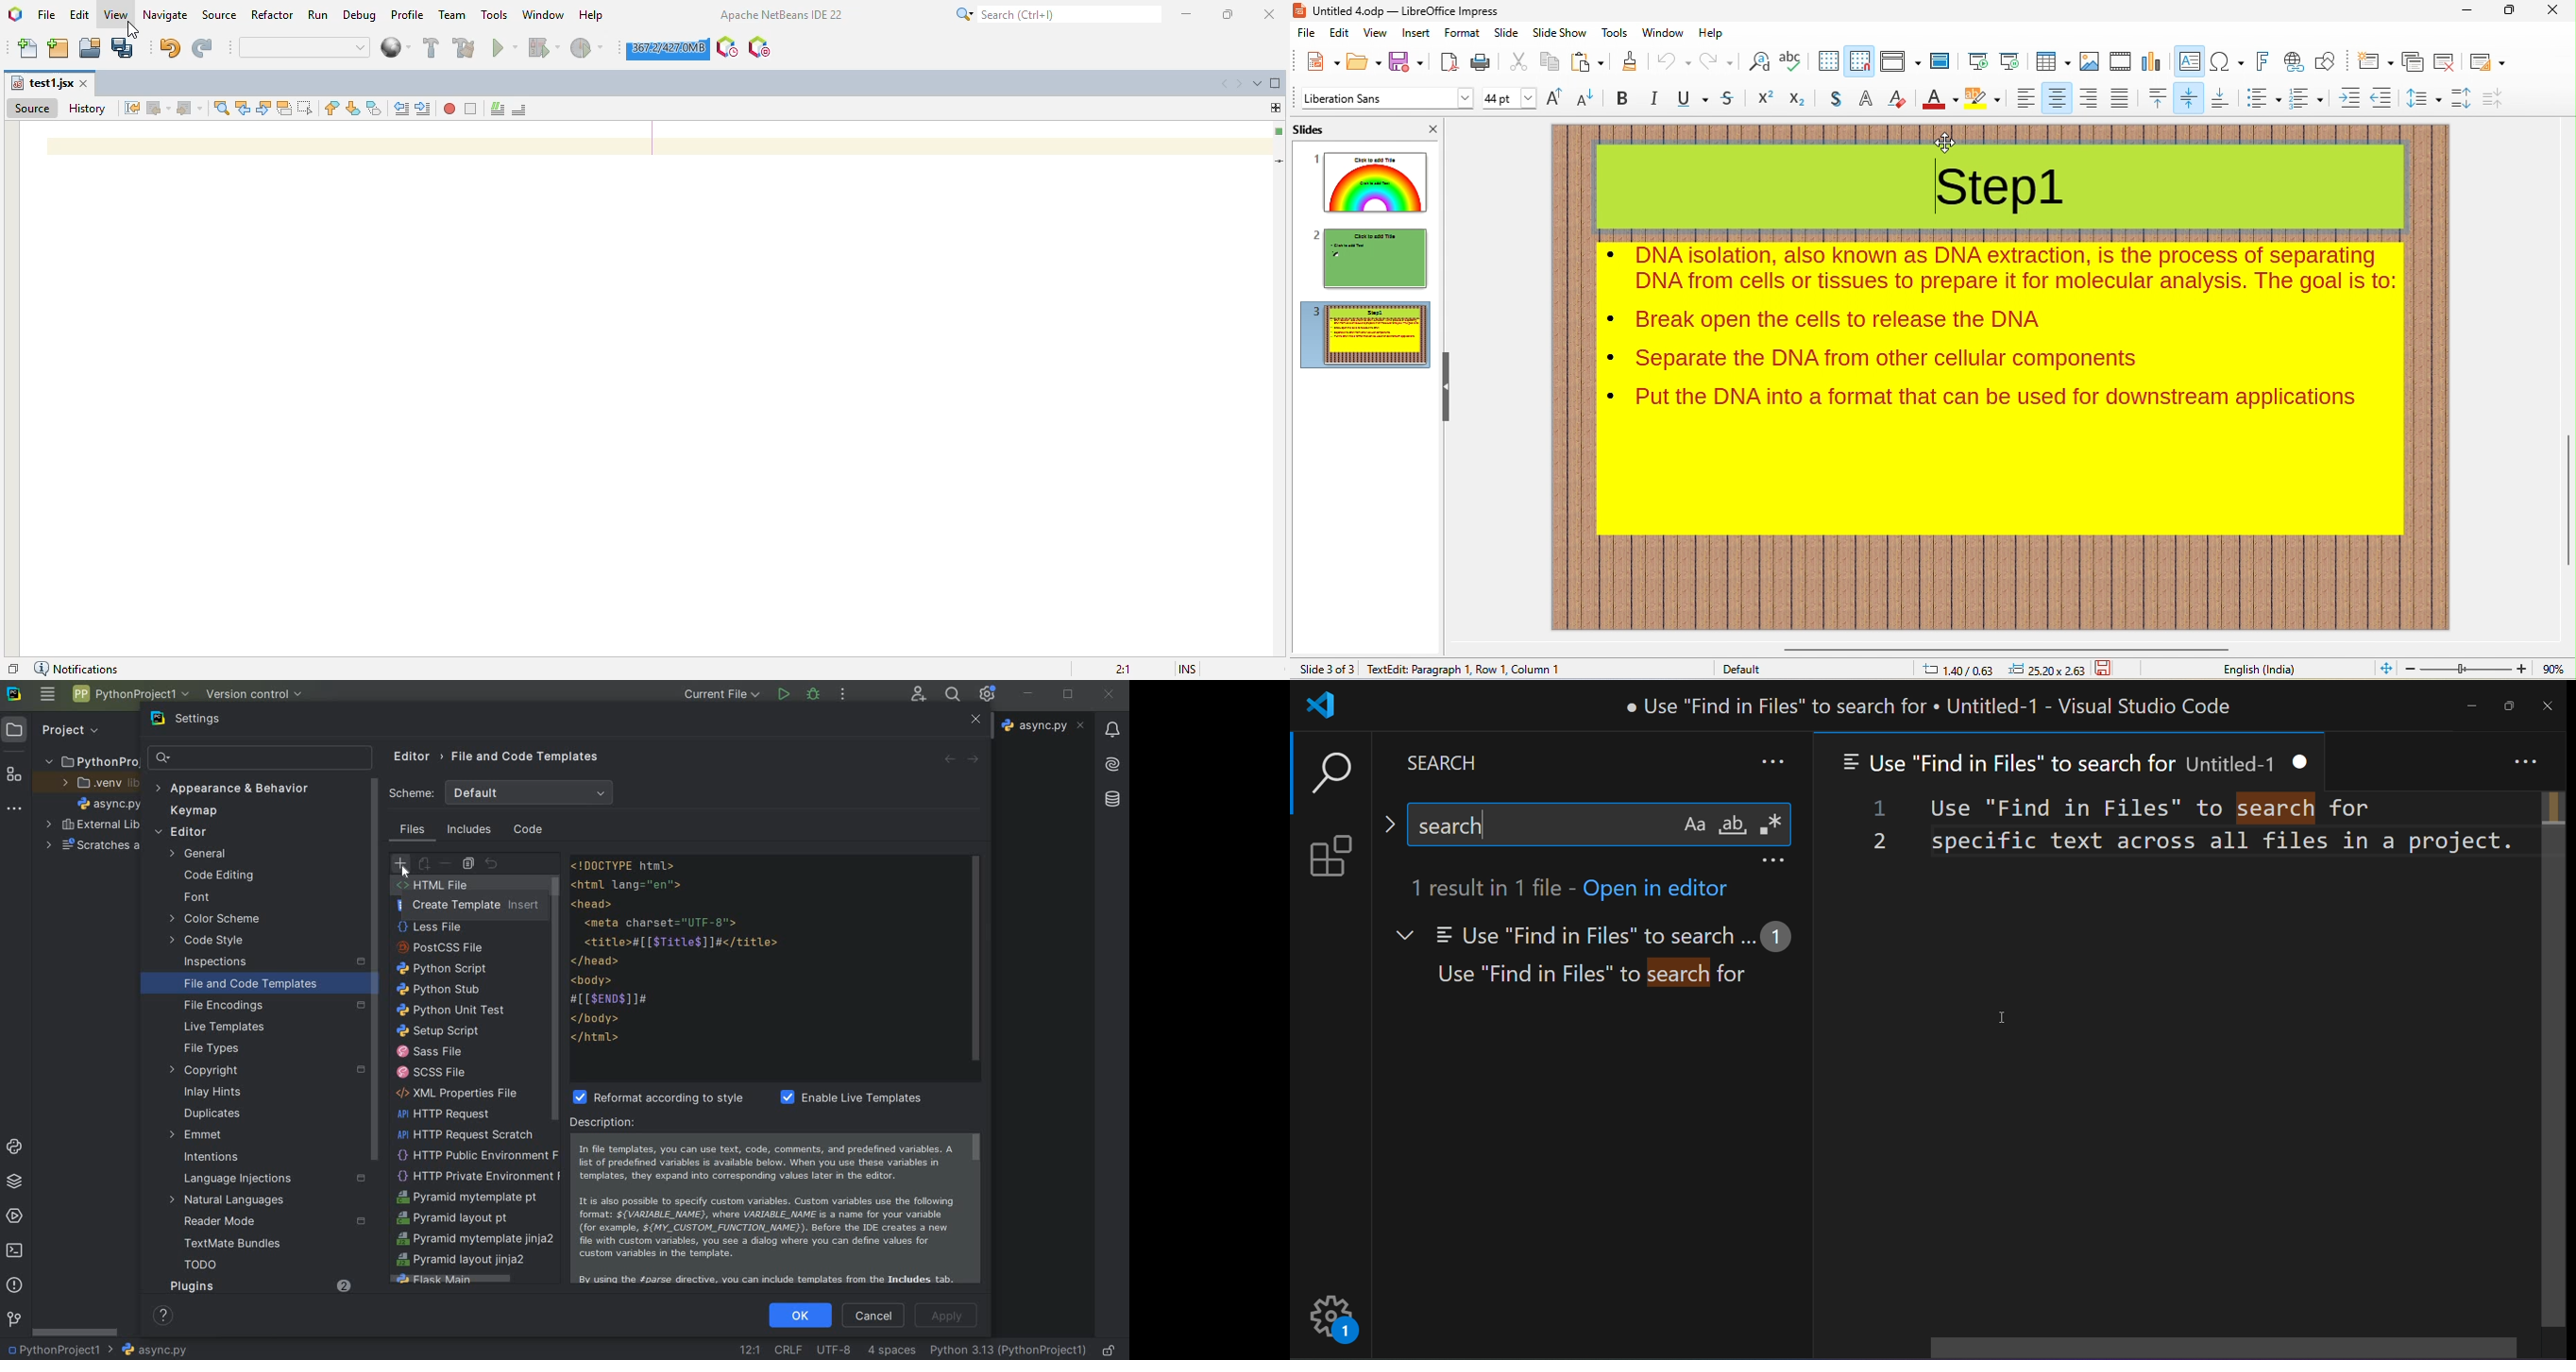 The height and width of the screenshot is (1372, 2576). Describe the element at coordinates (396, 866) in the screenshot. I see `Cursor on create template` at that location.